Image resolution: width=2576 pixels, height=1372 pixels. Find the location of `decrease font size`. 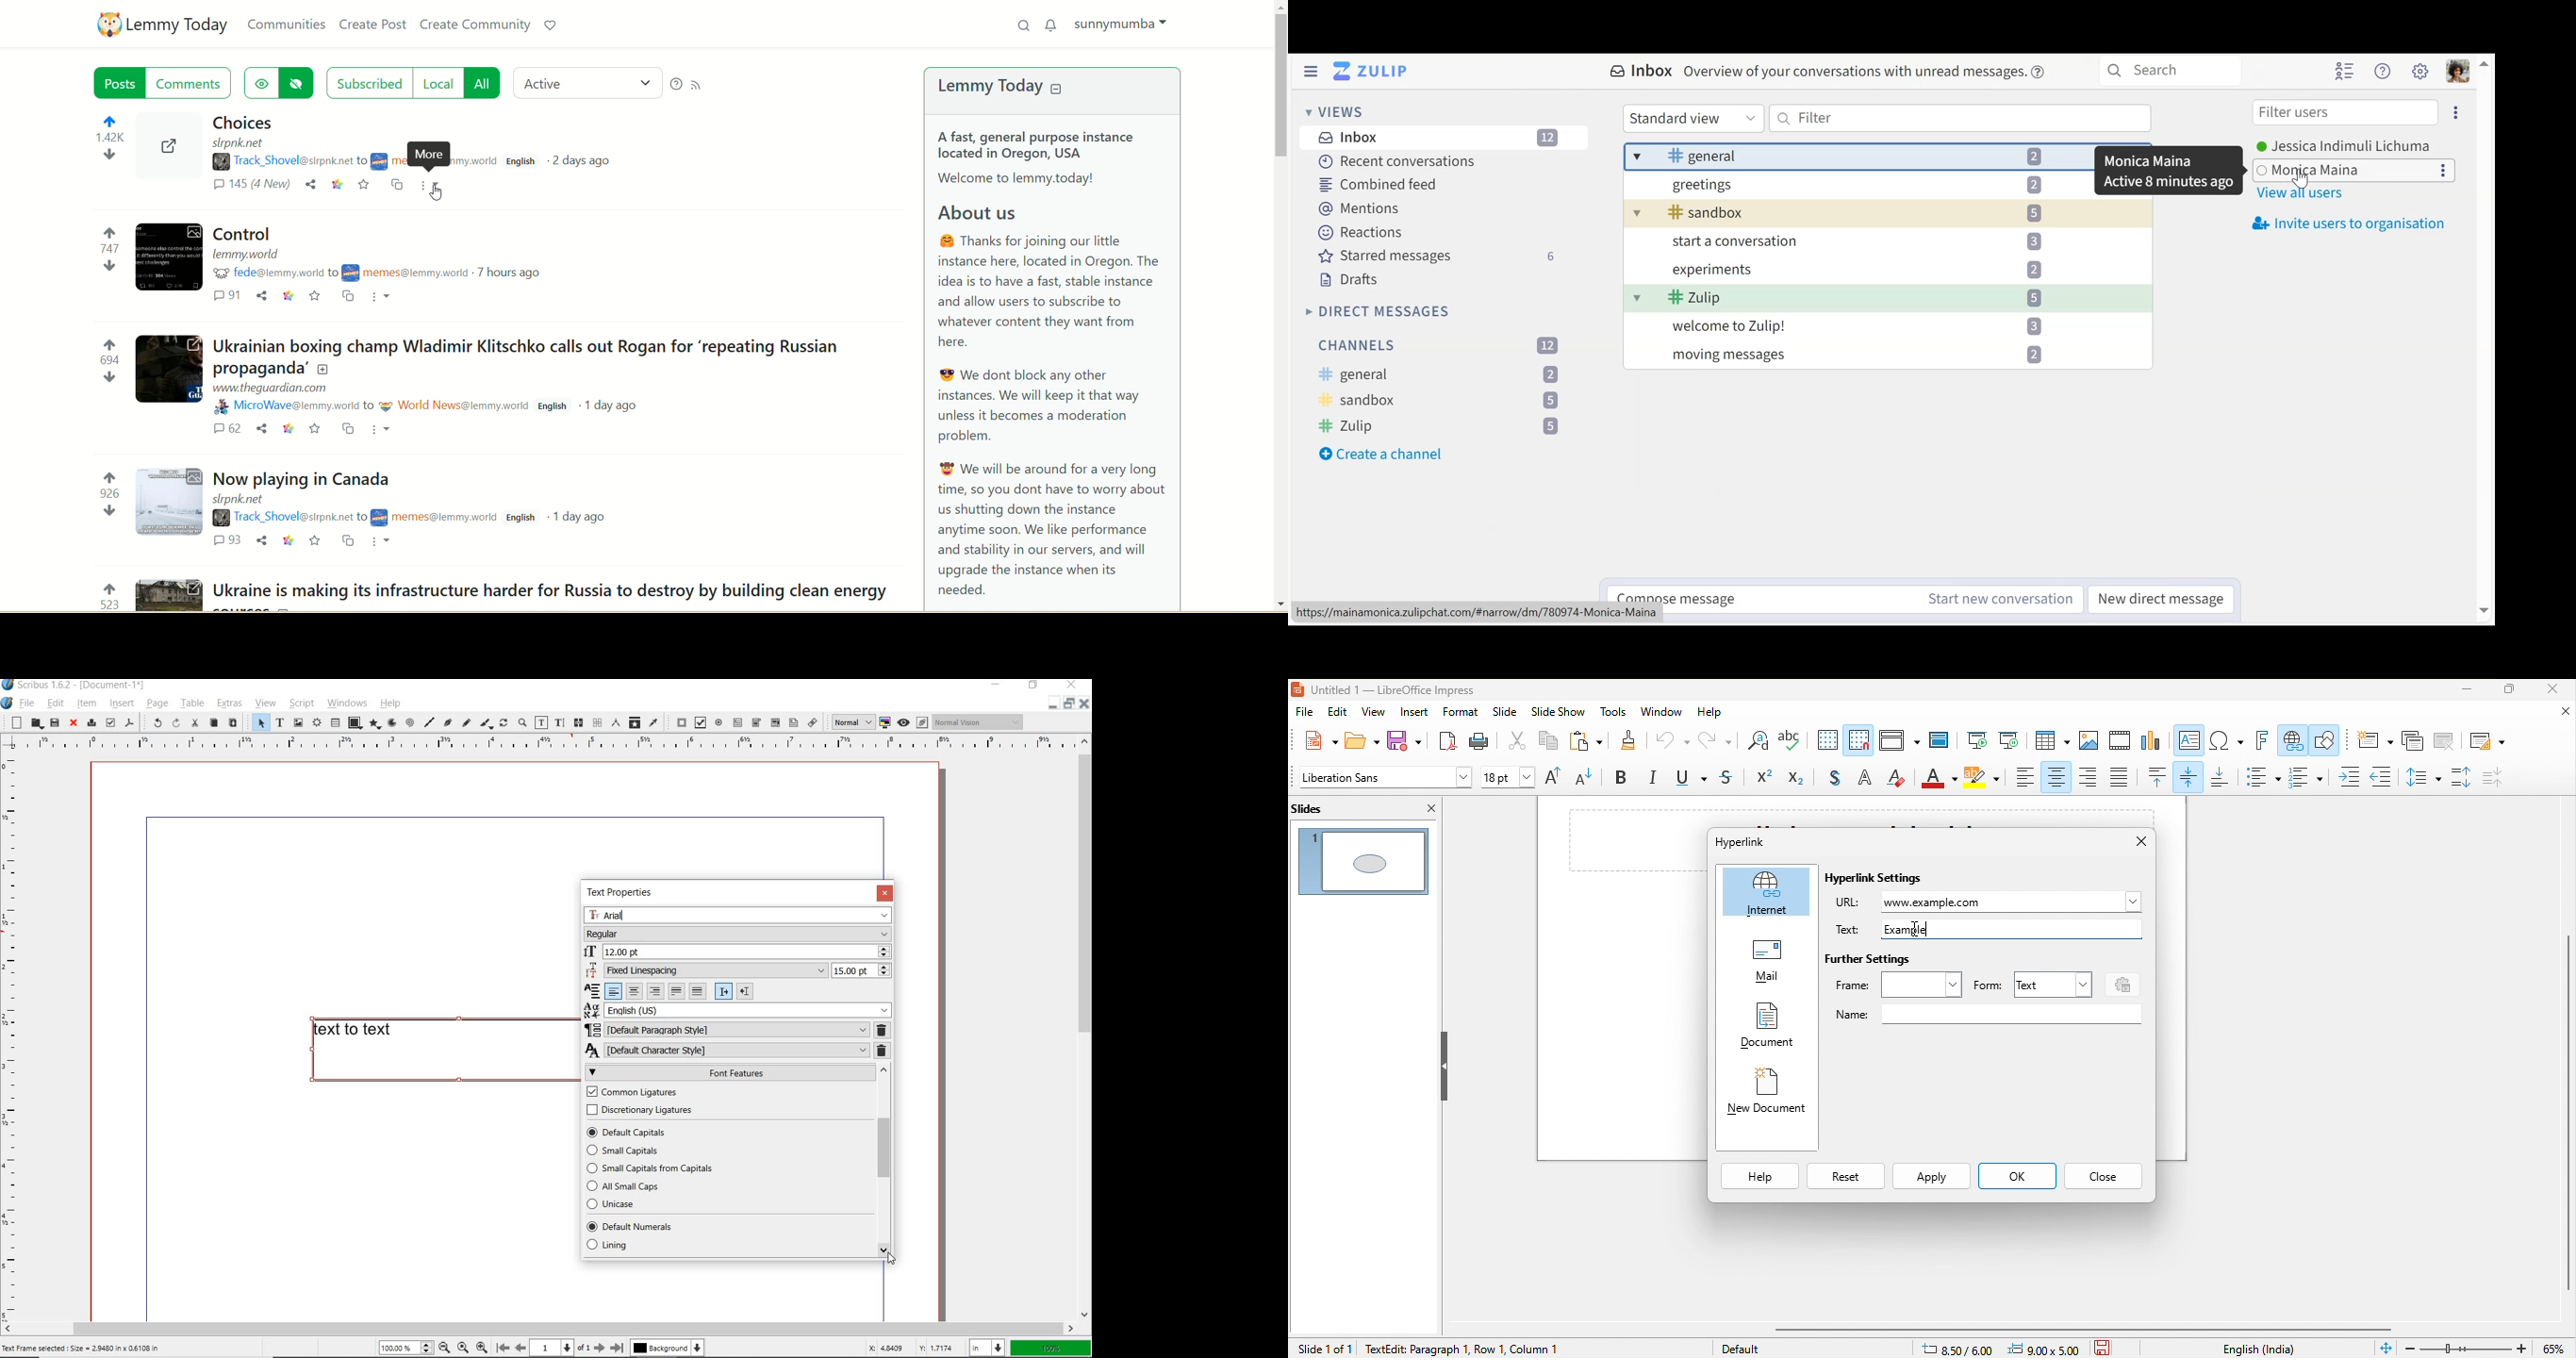

decrease font size is located at coordinates (1591, 779).